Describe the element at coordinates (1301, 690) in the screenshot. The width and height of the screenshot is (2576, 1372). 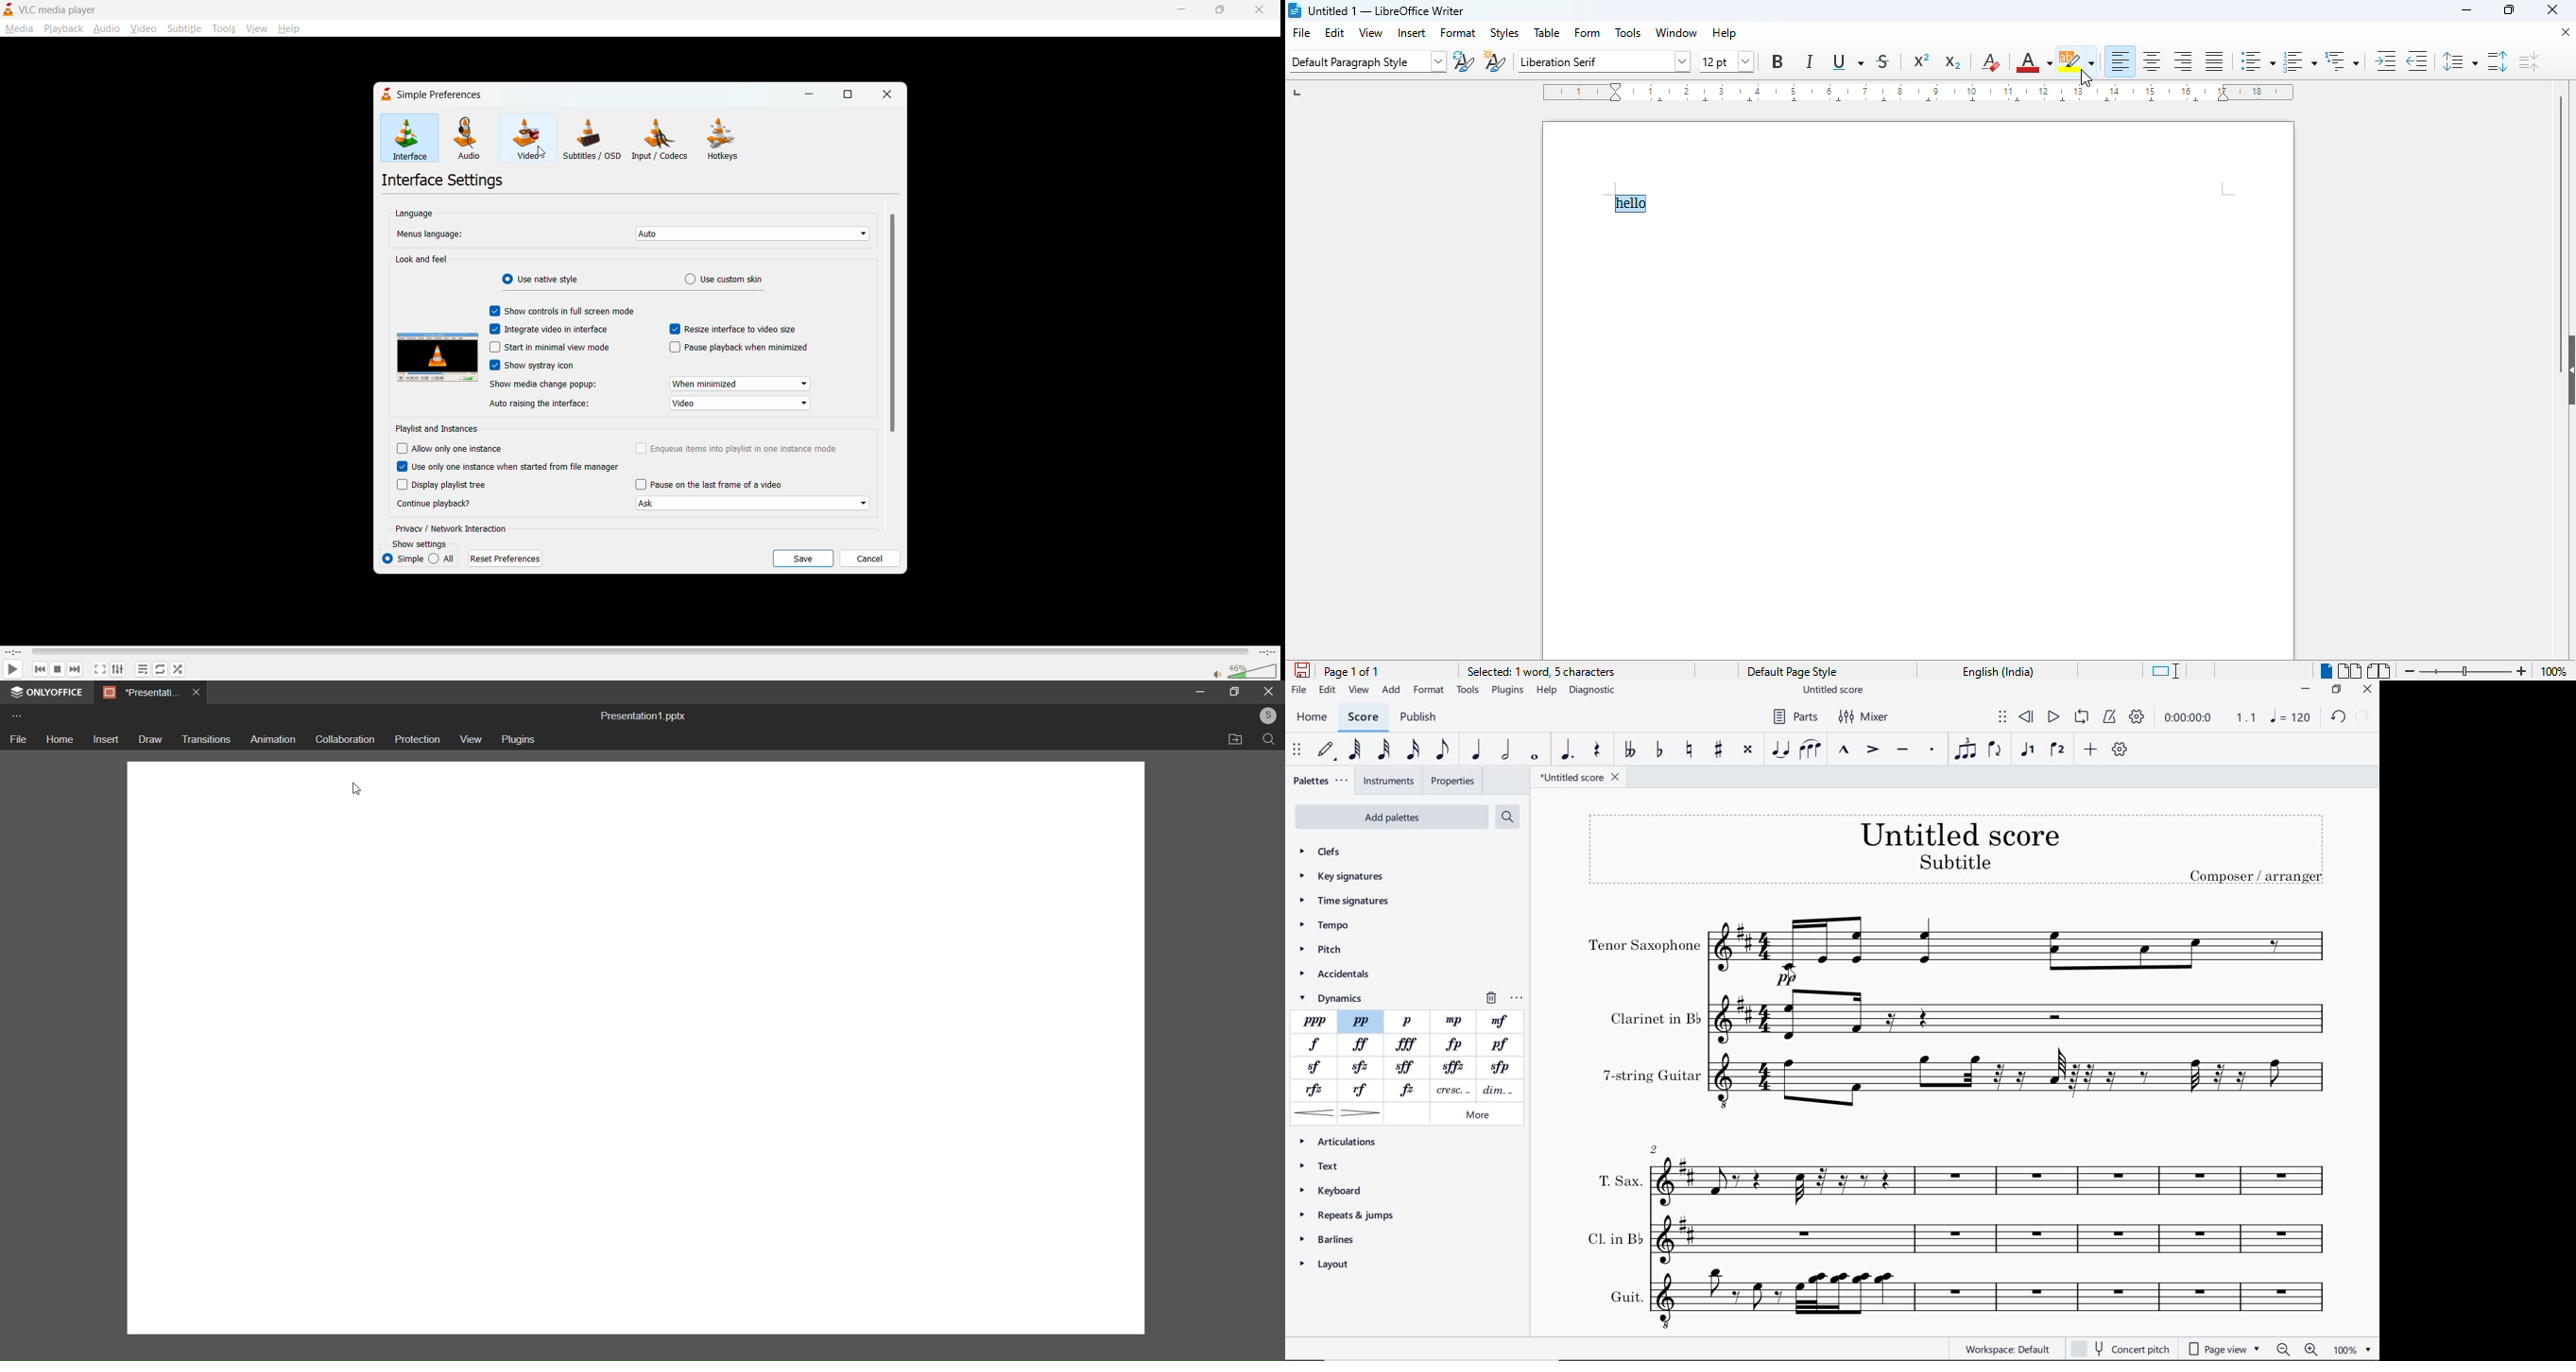
I see `file` at that location.